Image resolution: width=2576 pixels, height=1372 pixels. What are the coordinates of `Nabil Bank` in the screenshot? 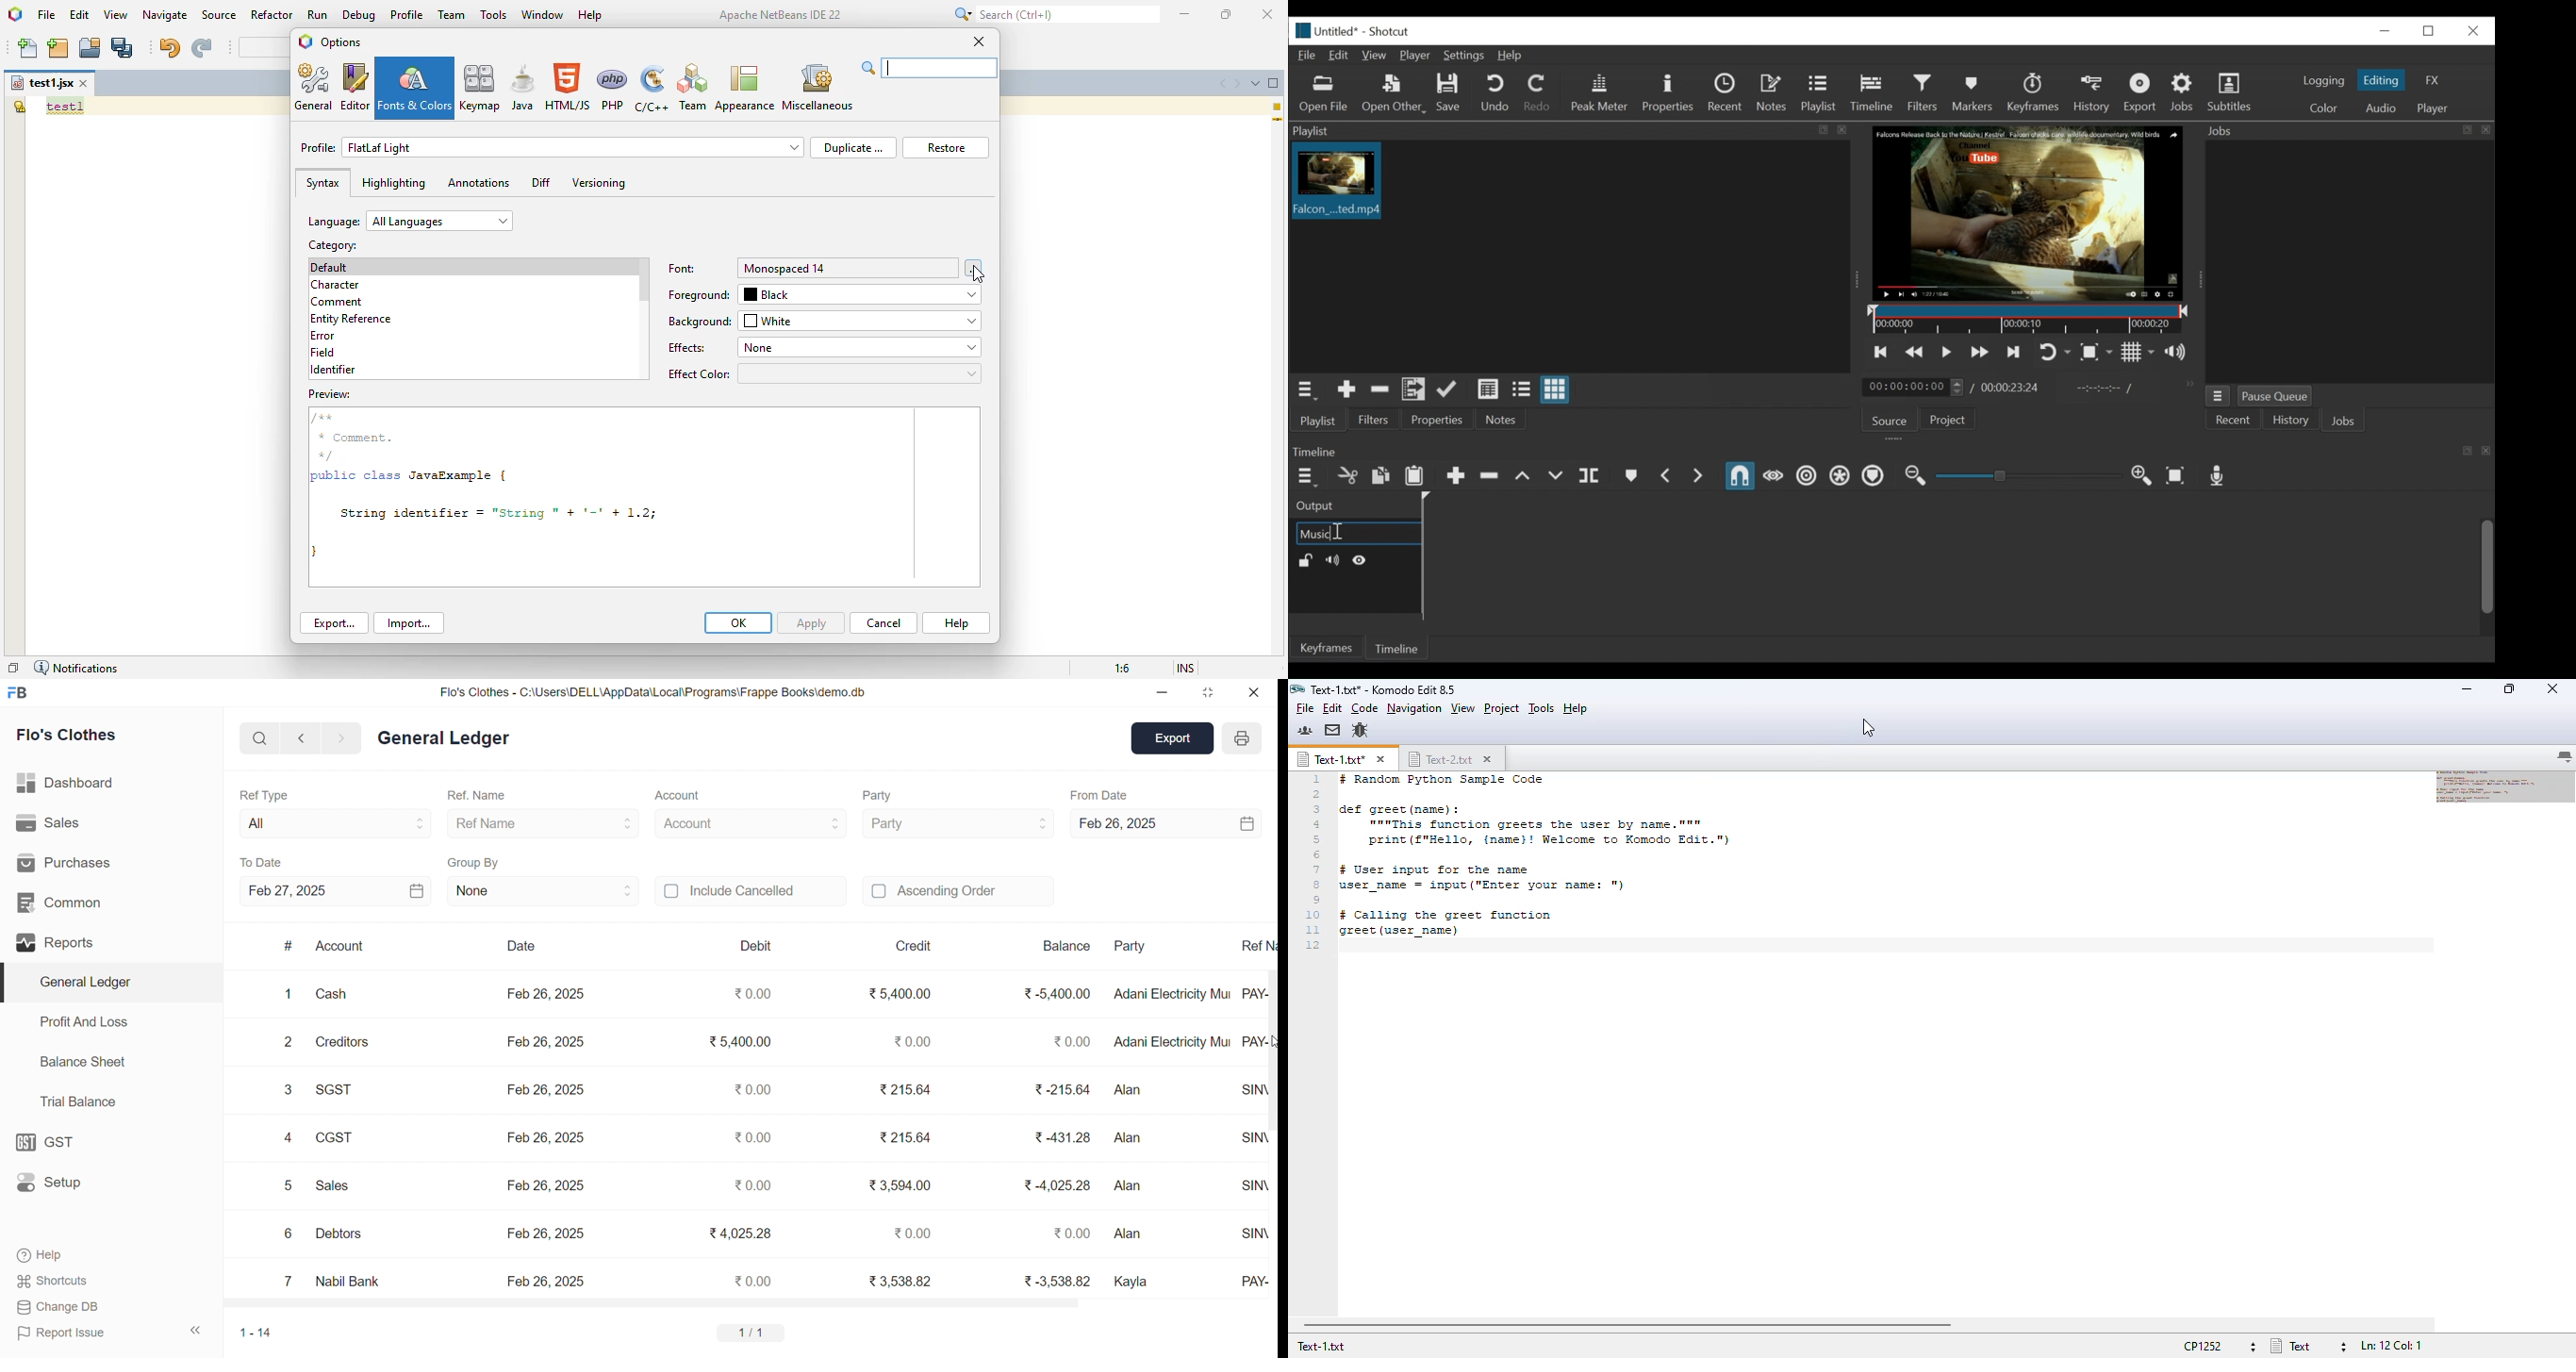 It's located at (347, 1279).